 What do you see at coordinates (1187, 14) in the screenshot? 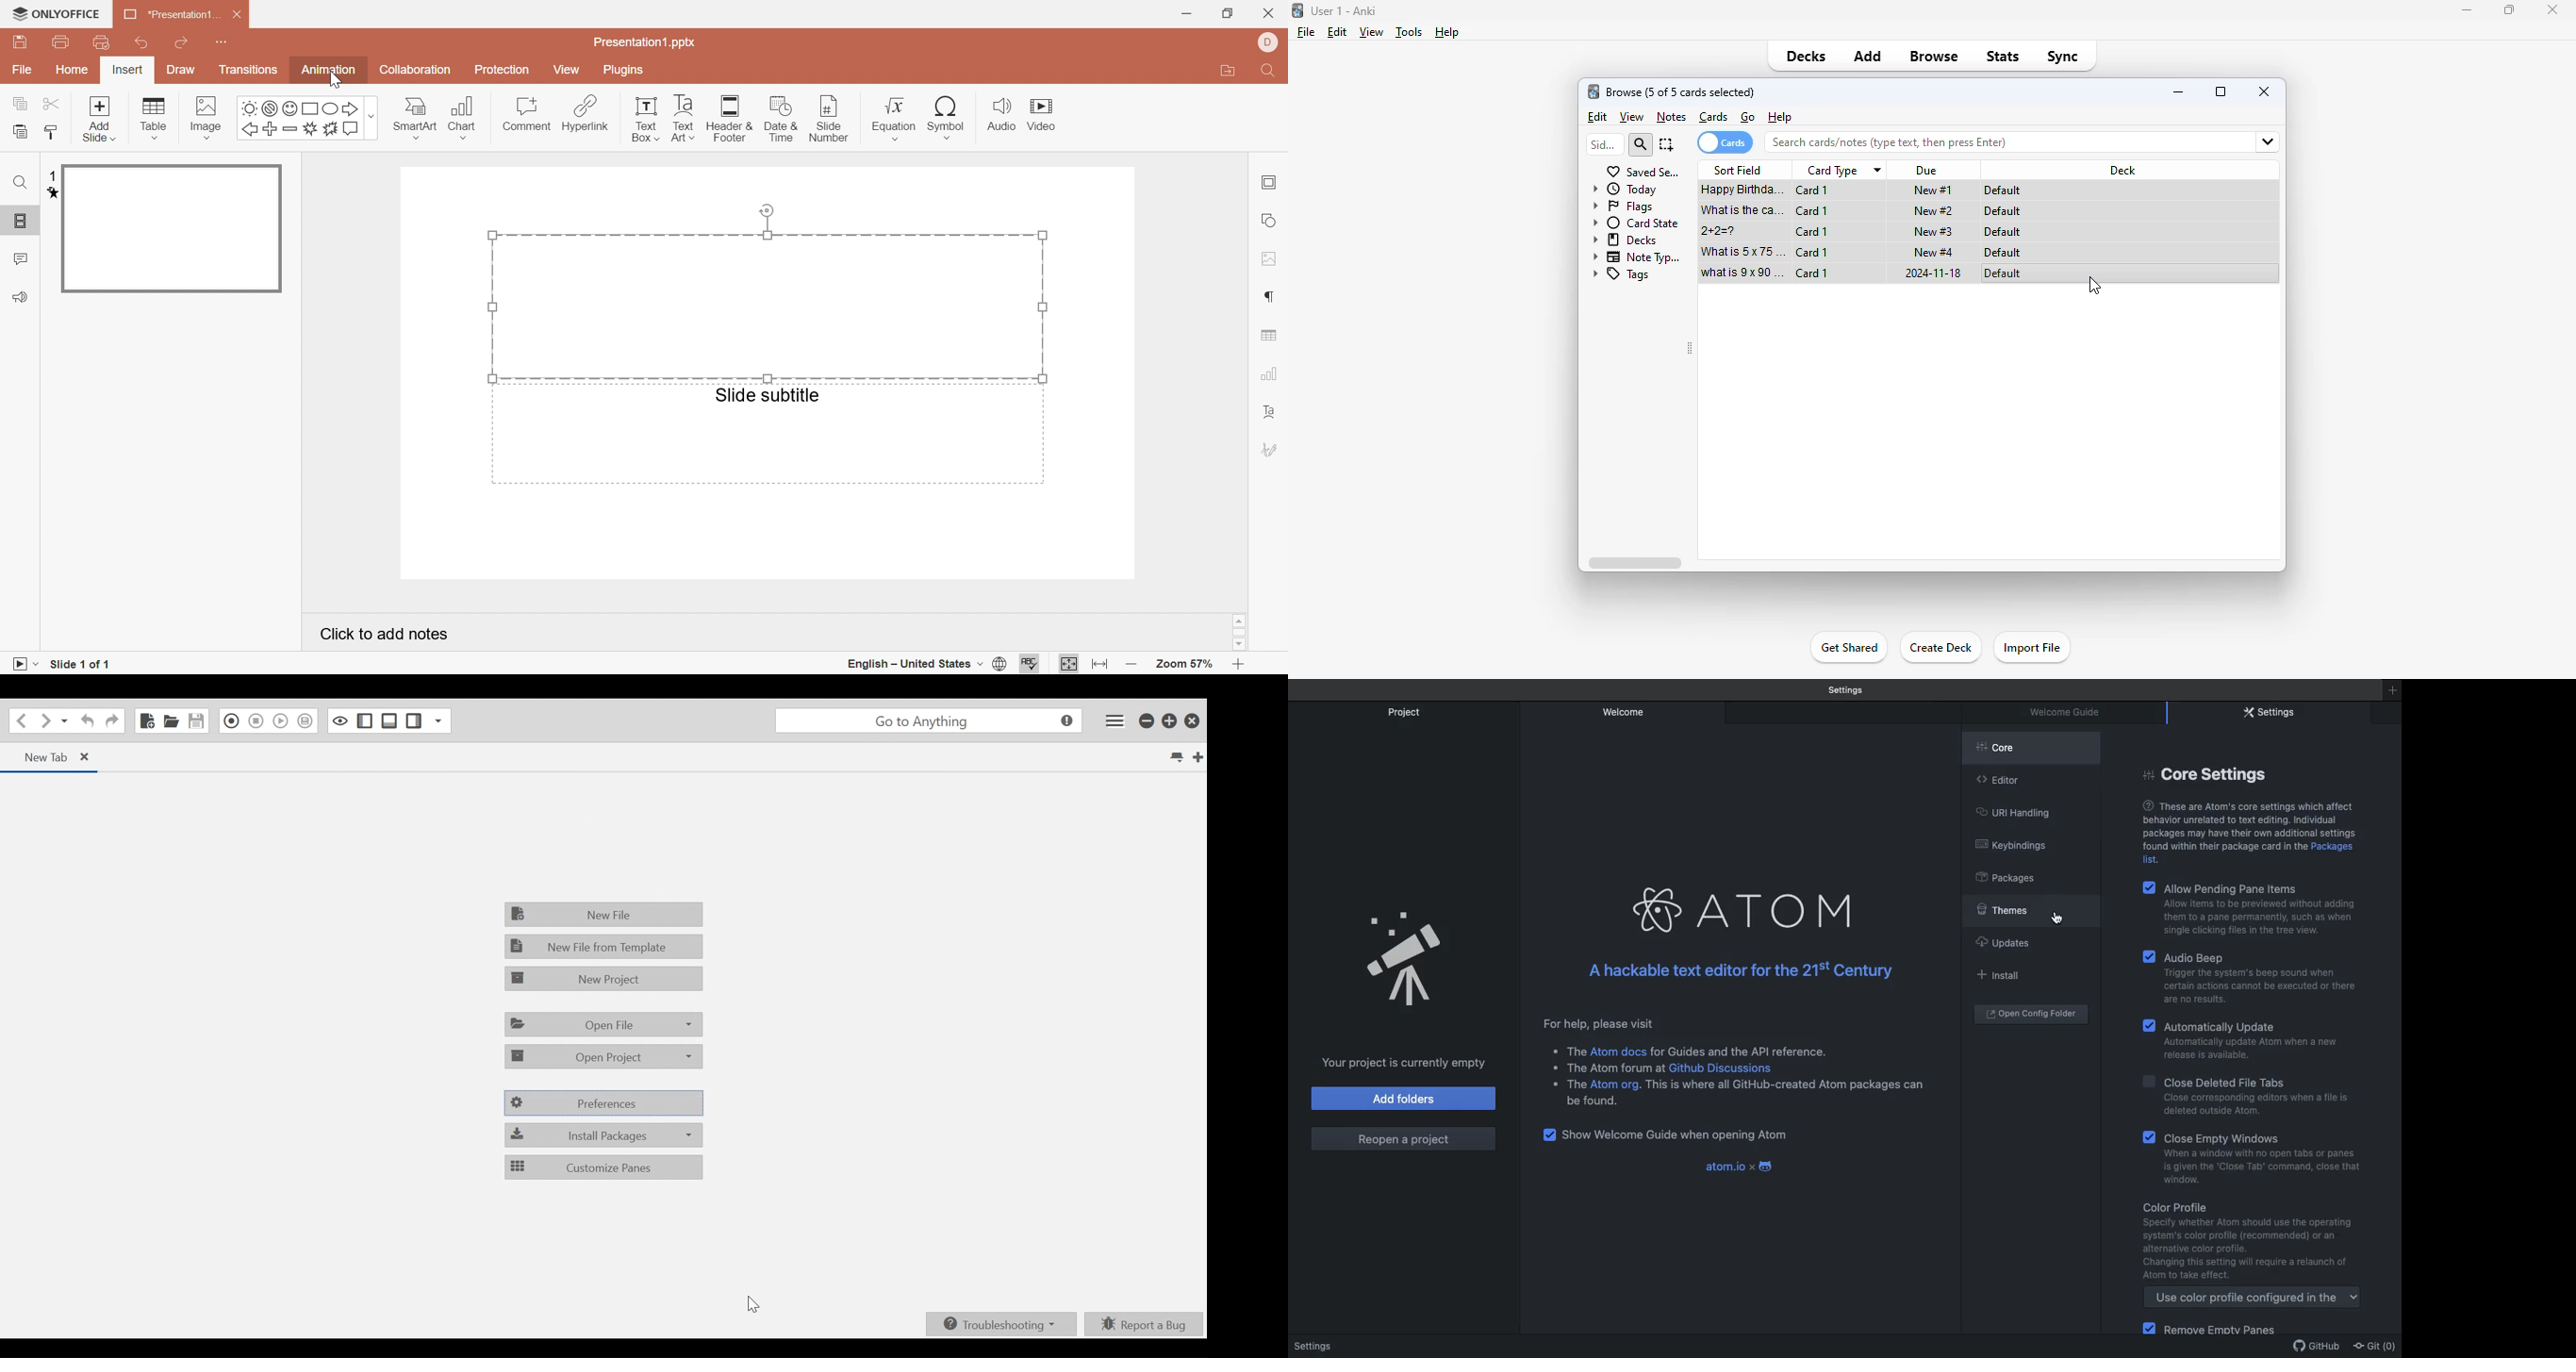
I see `minimize` at bounding box center [1187, 14].